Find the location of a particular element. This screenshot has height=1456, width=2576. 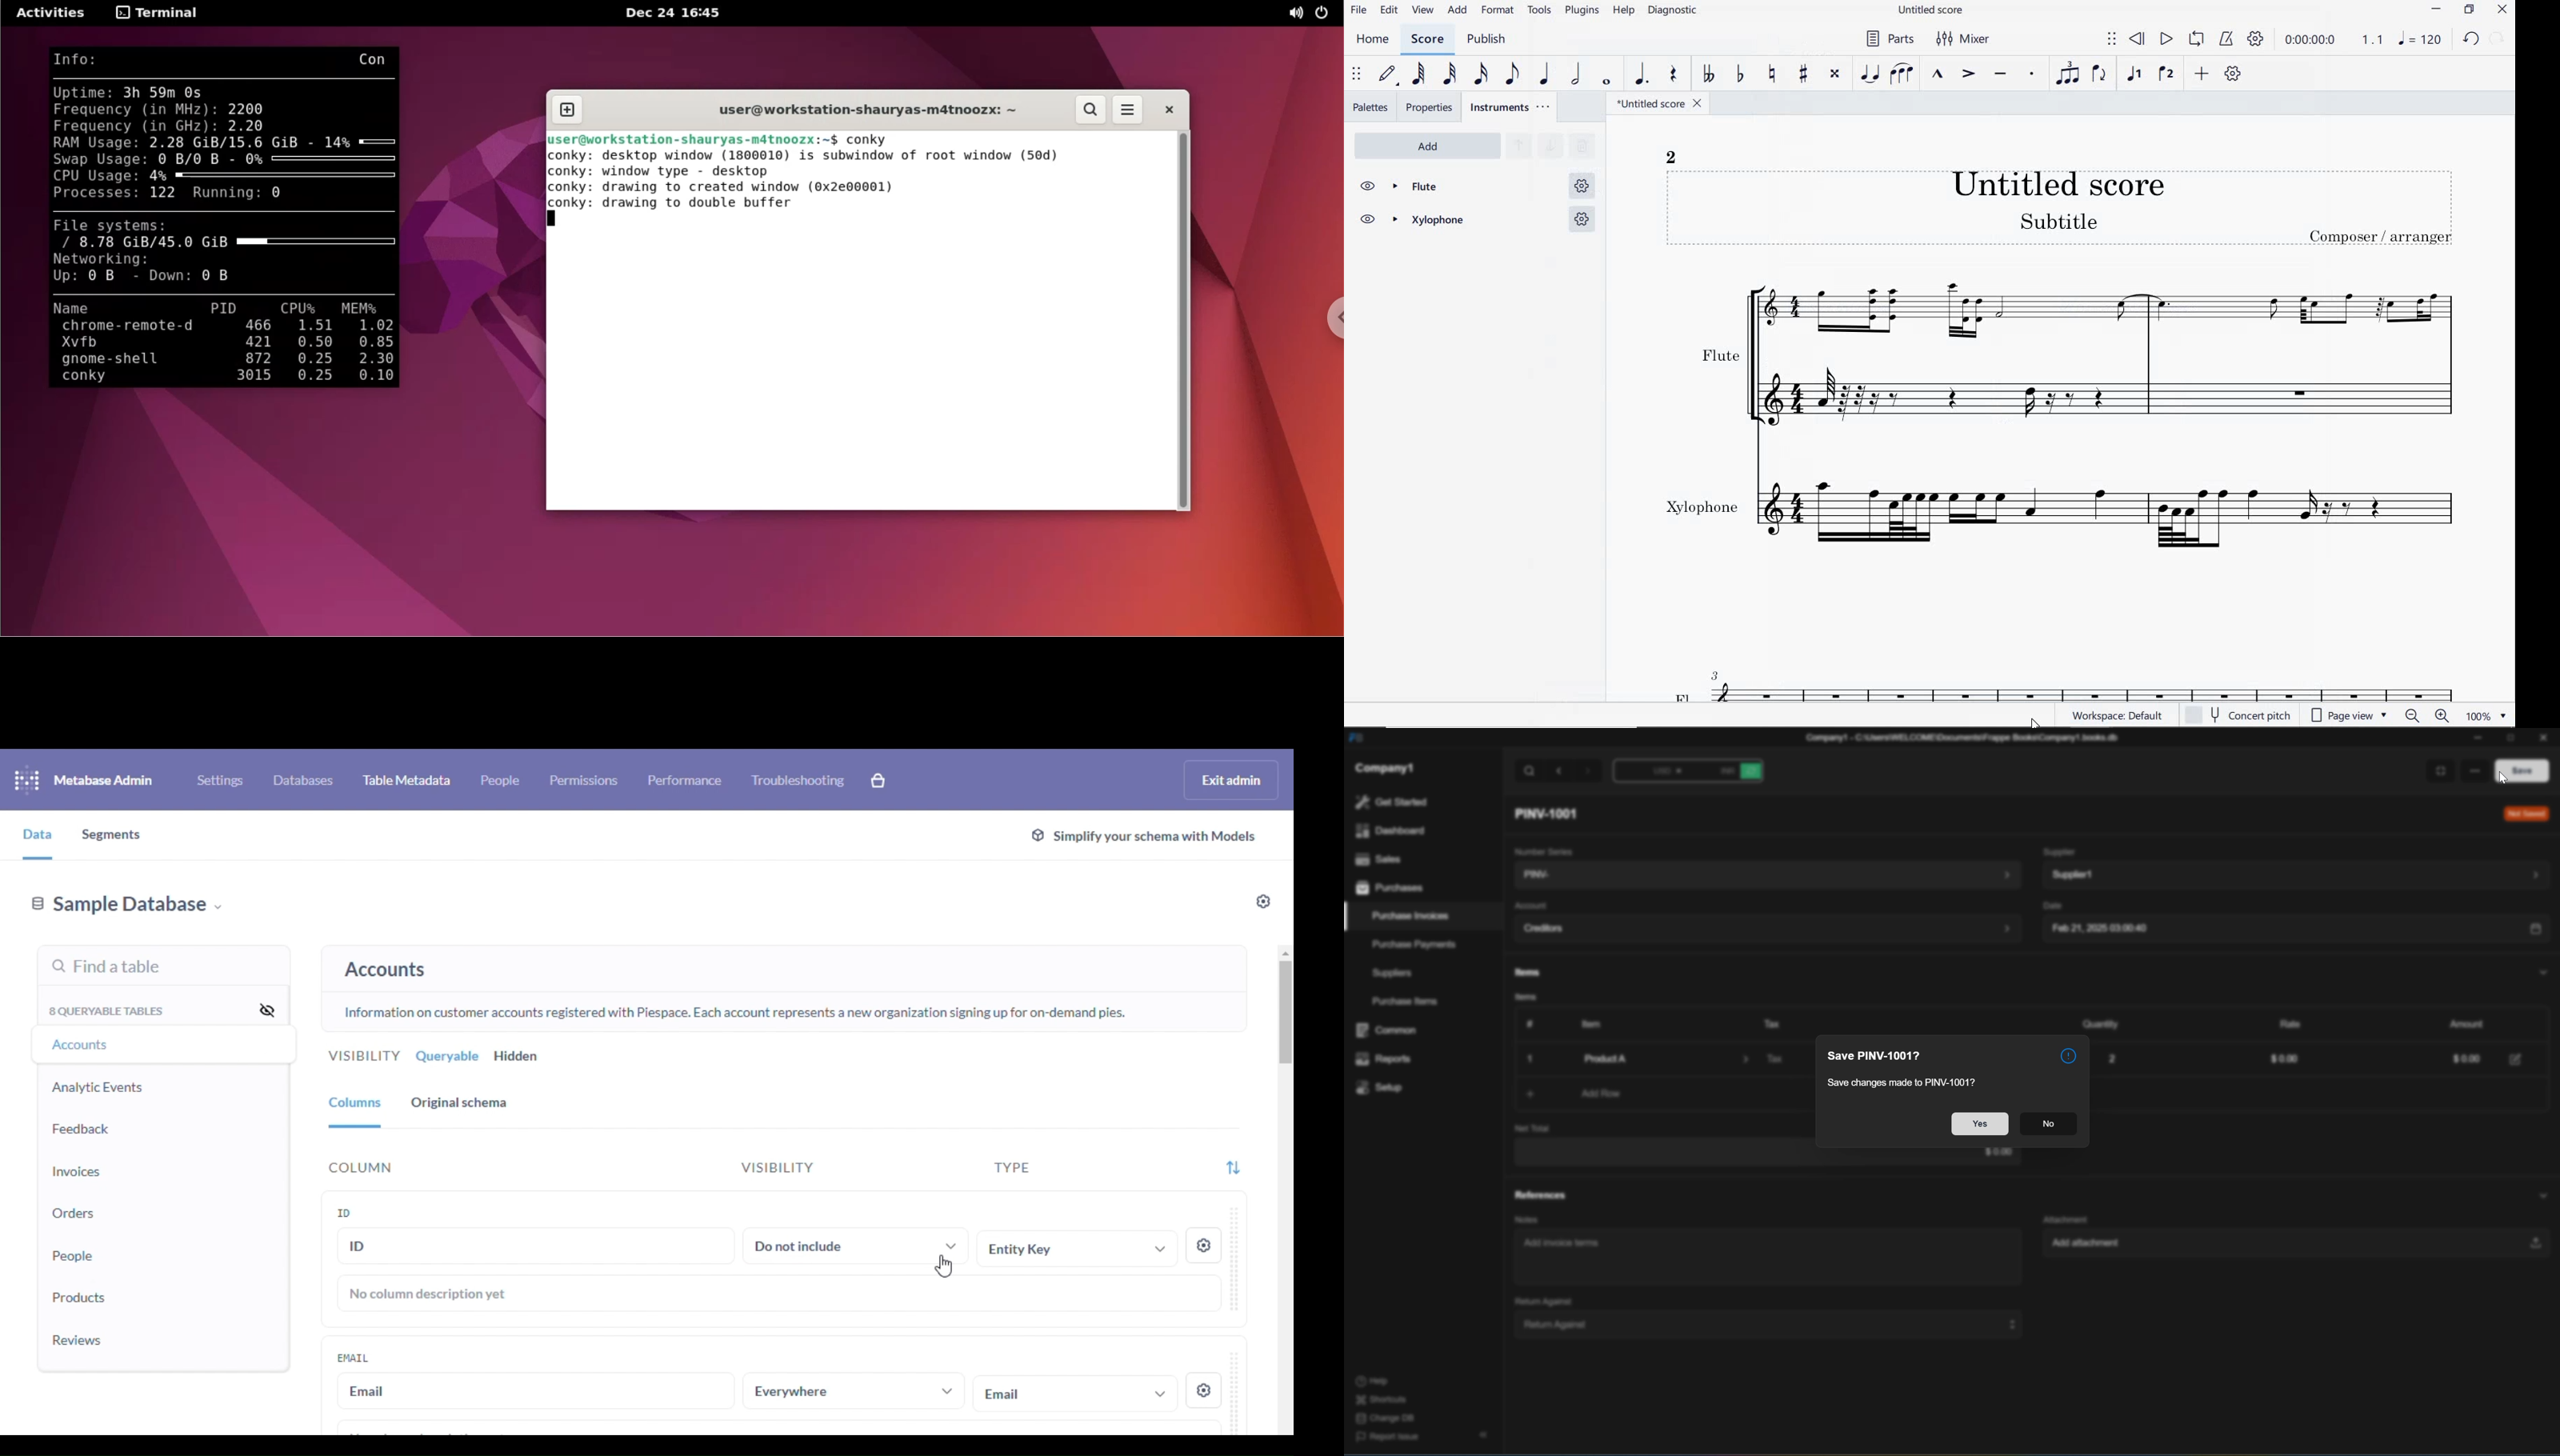

exit admin is located at coordinates (1232, 779).